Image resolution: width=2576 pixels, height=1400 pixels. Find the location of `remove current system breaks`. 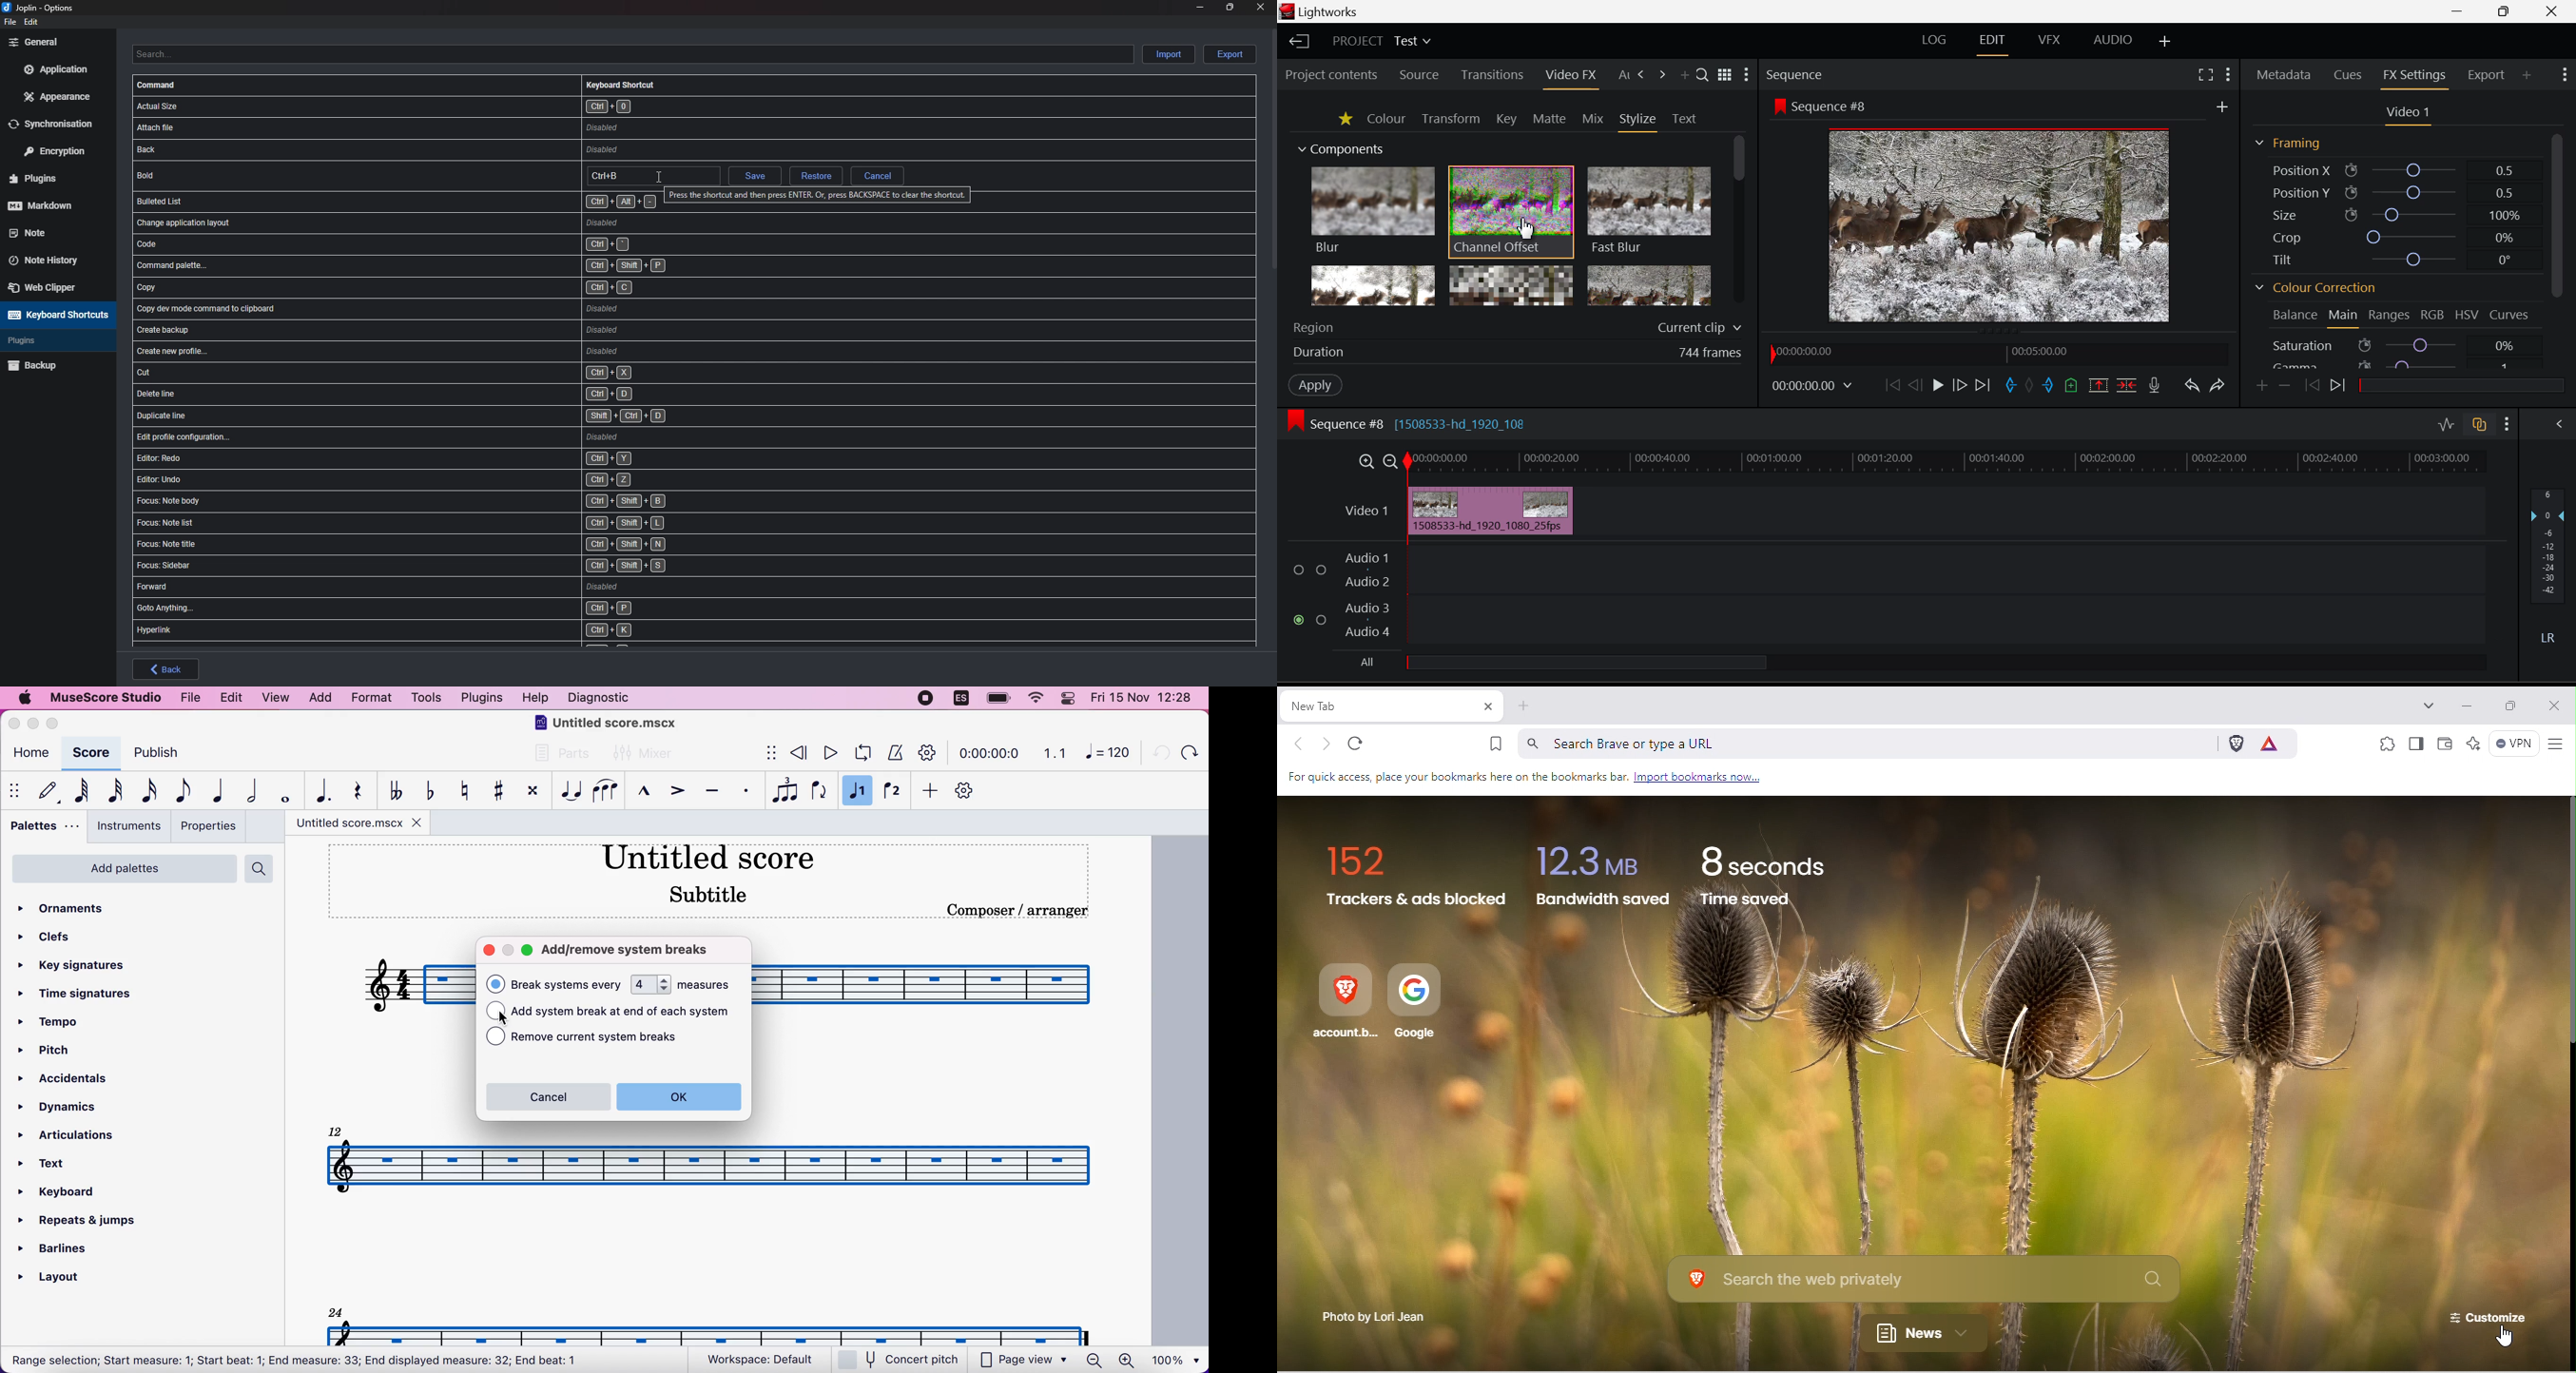

remove current system breaks is located at coordinates (609, 1038).